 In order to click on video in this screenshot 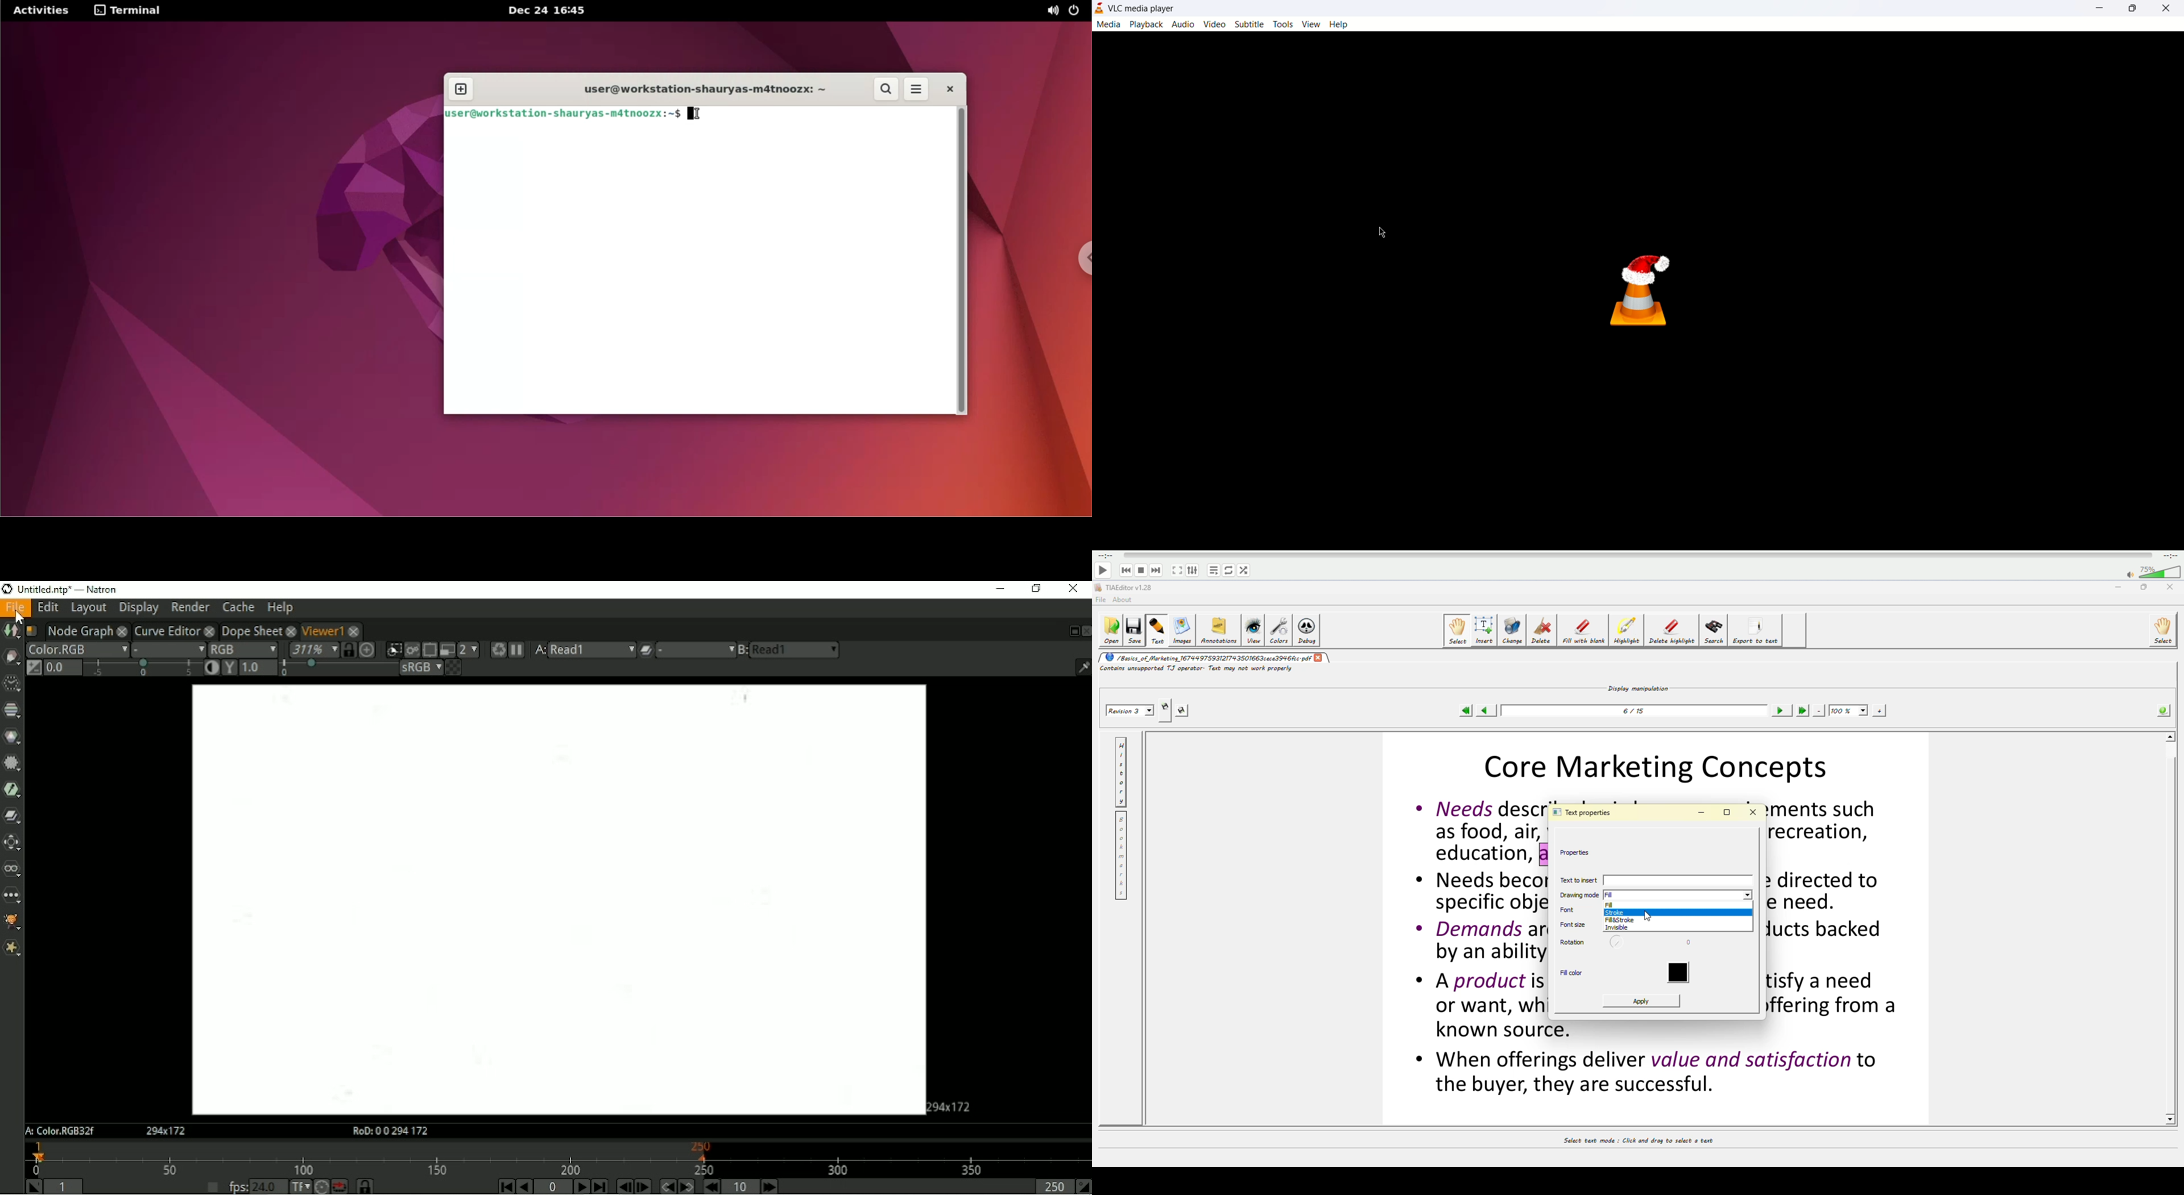, I will do `click(1216, 24)`.